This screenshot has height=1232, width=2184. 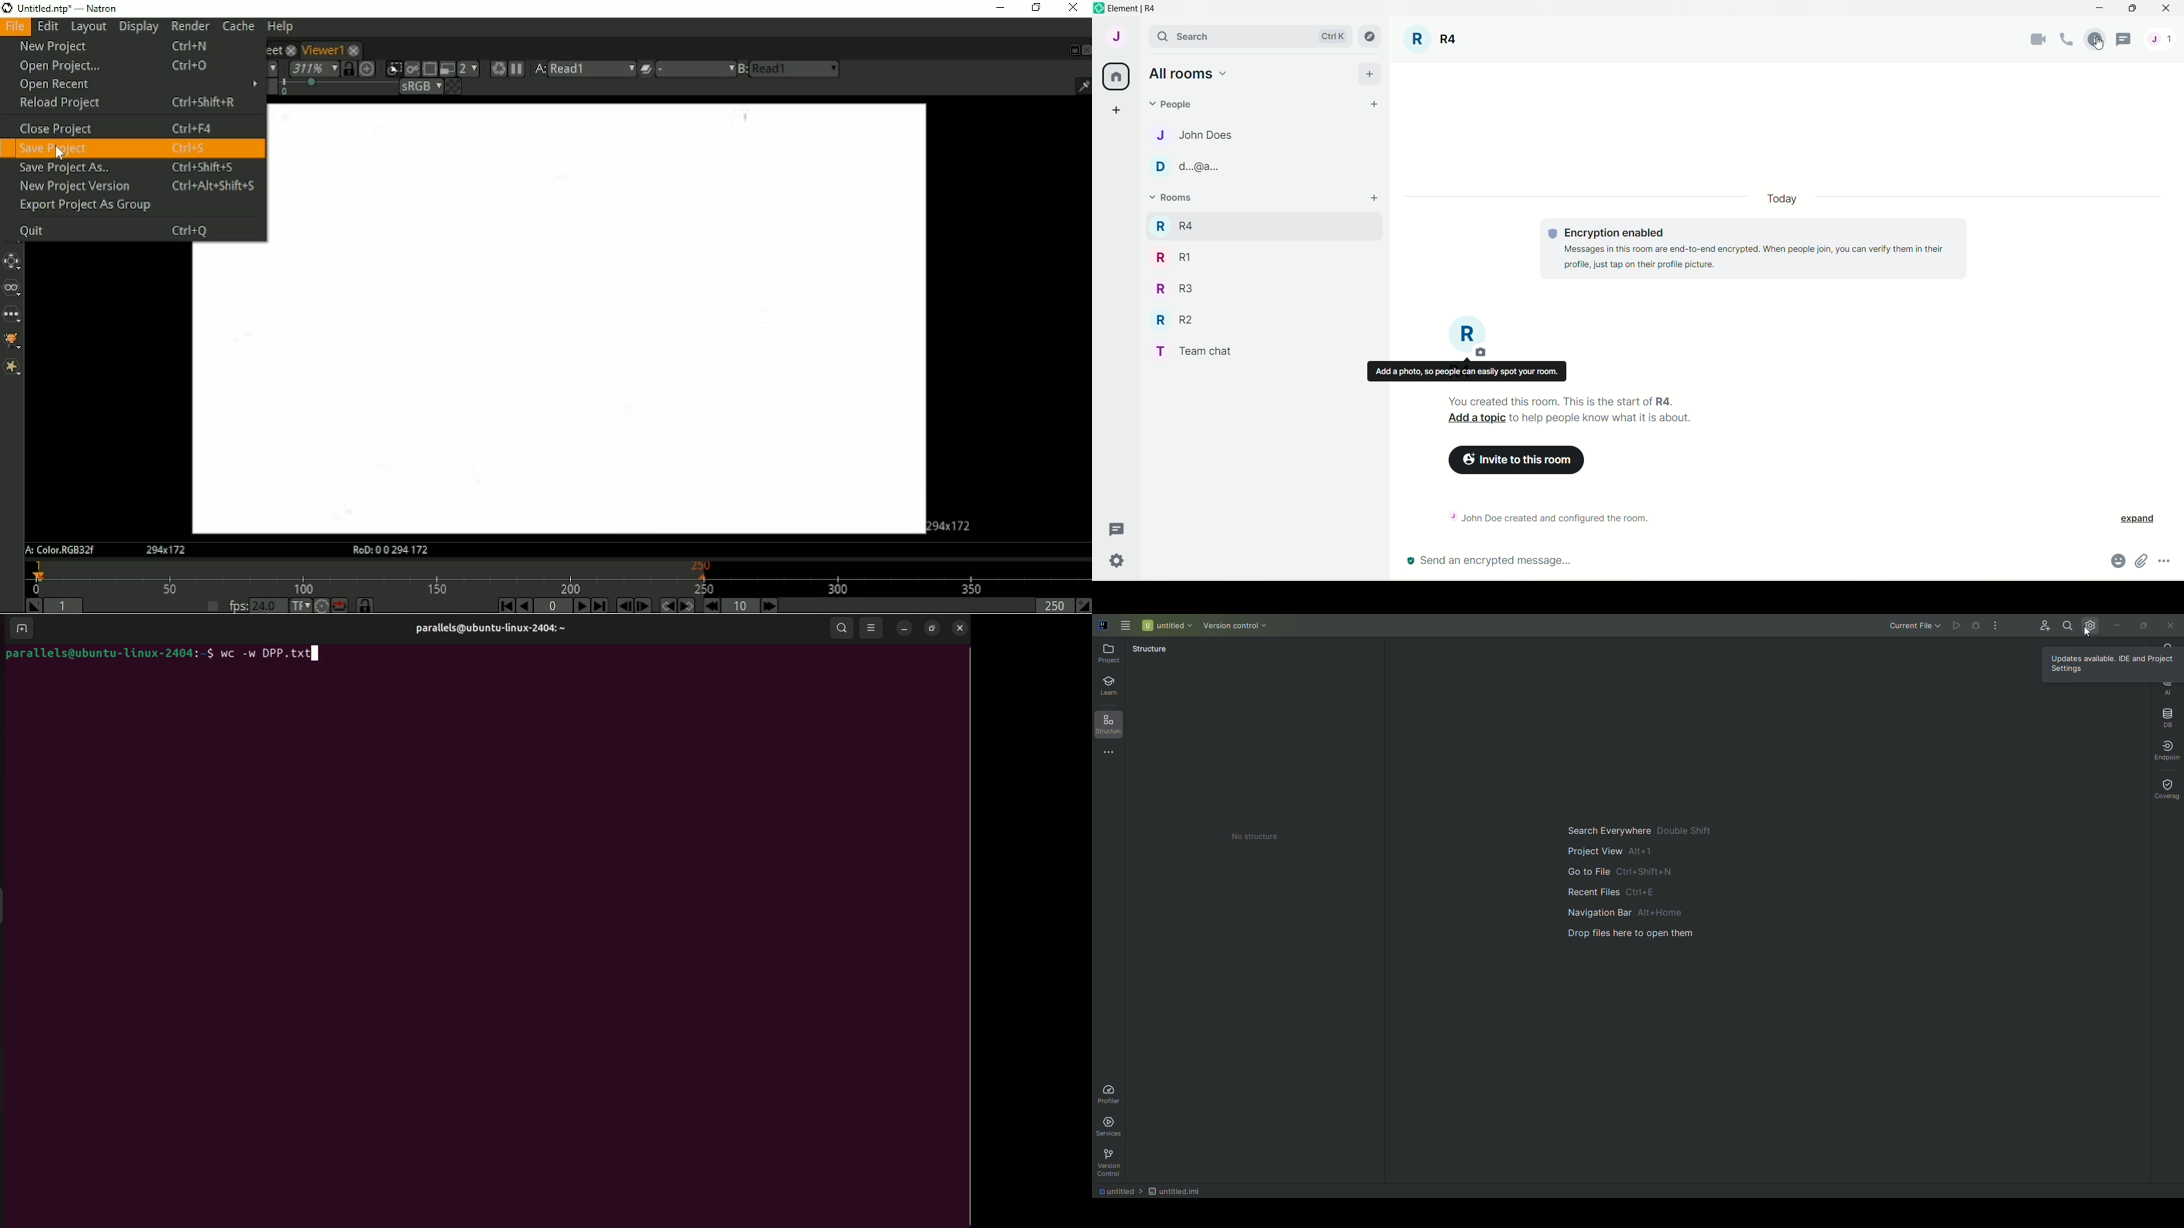 What do you see at coordinates (1607, 411) in the screenshot?
I see `You created this room. This is the start of R4.
Add a topic to help people know what it is about.` at bounding box center [1607, 411].